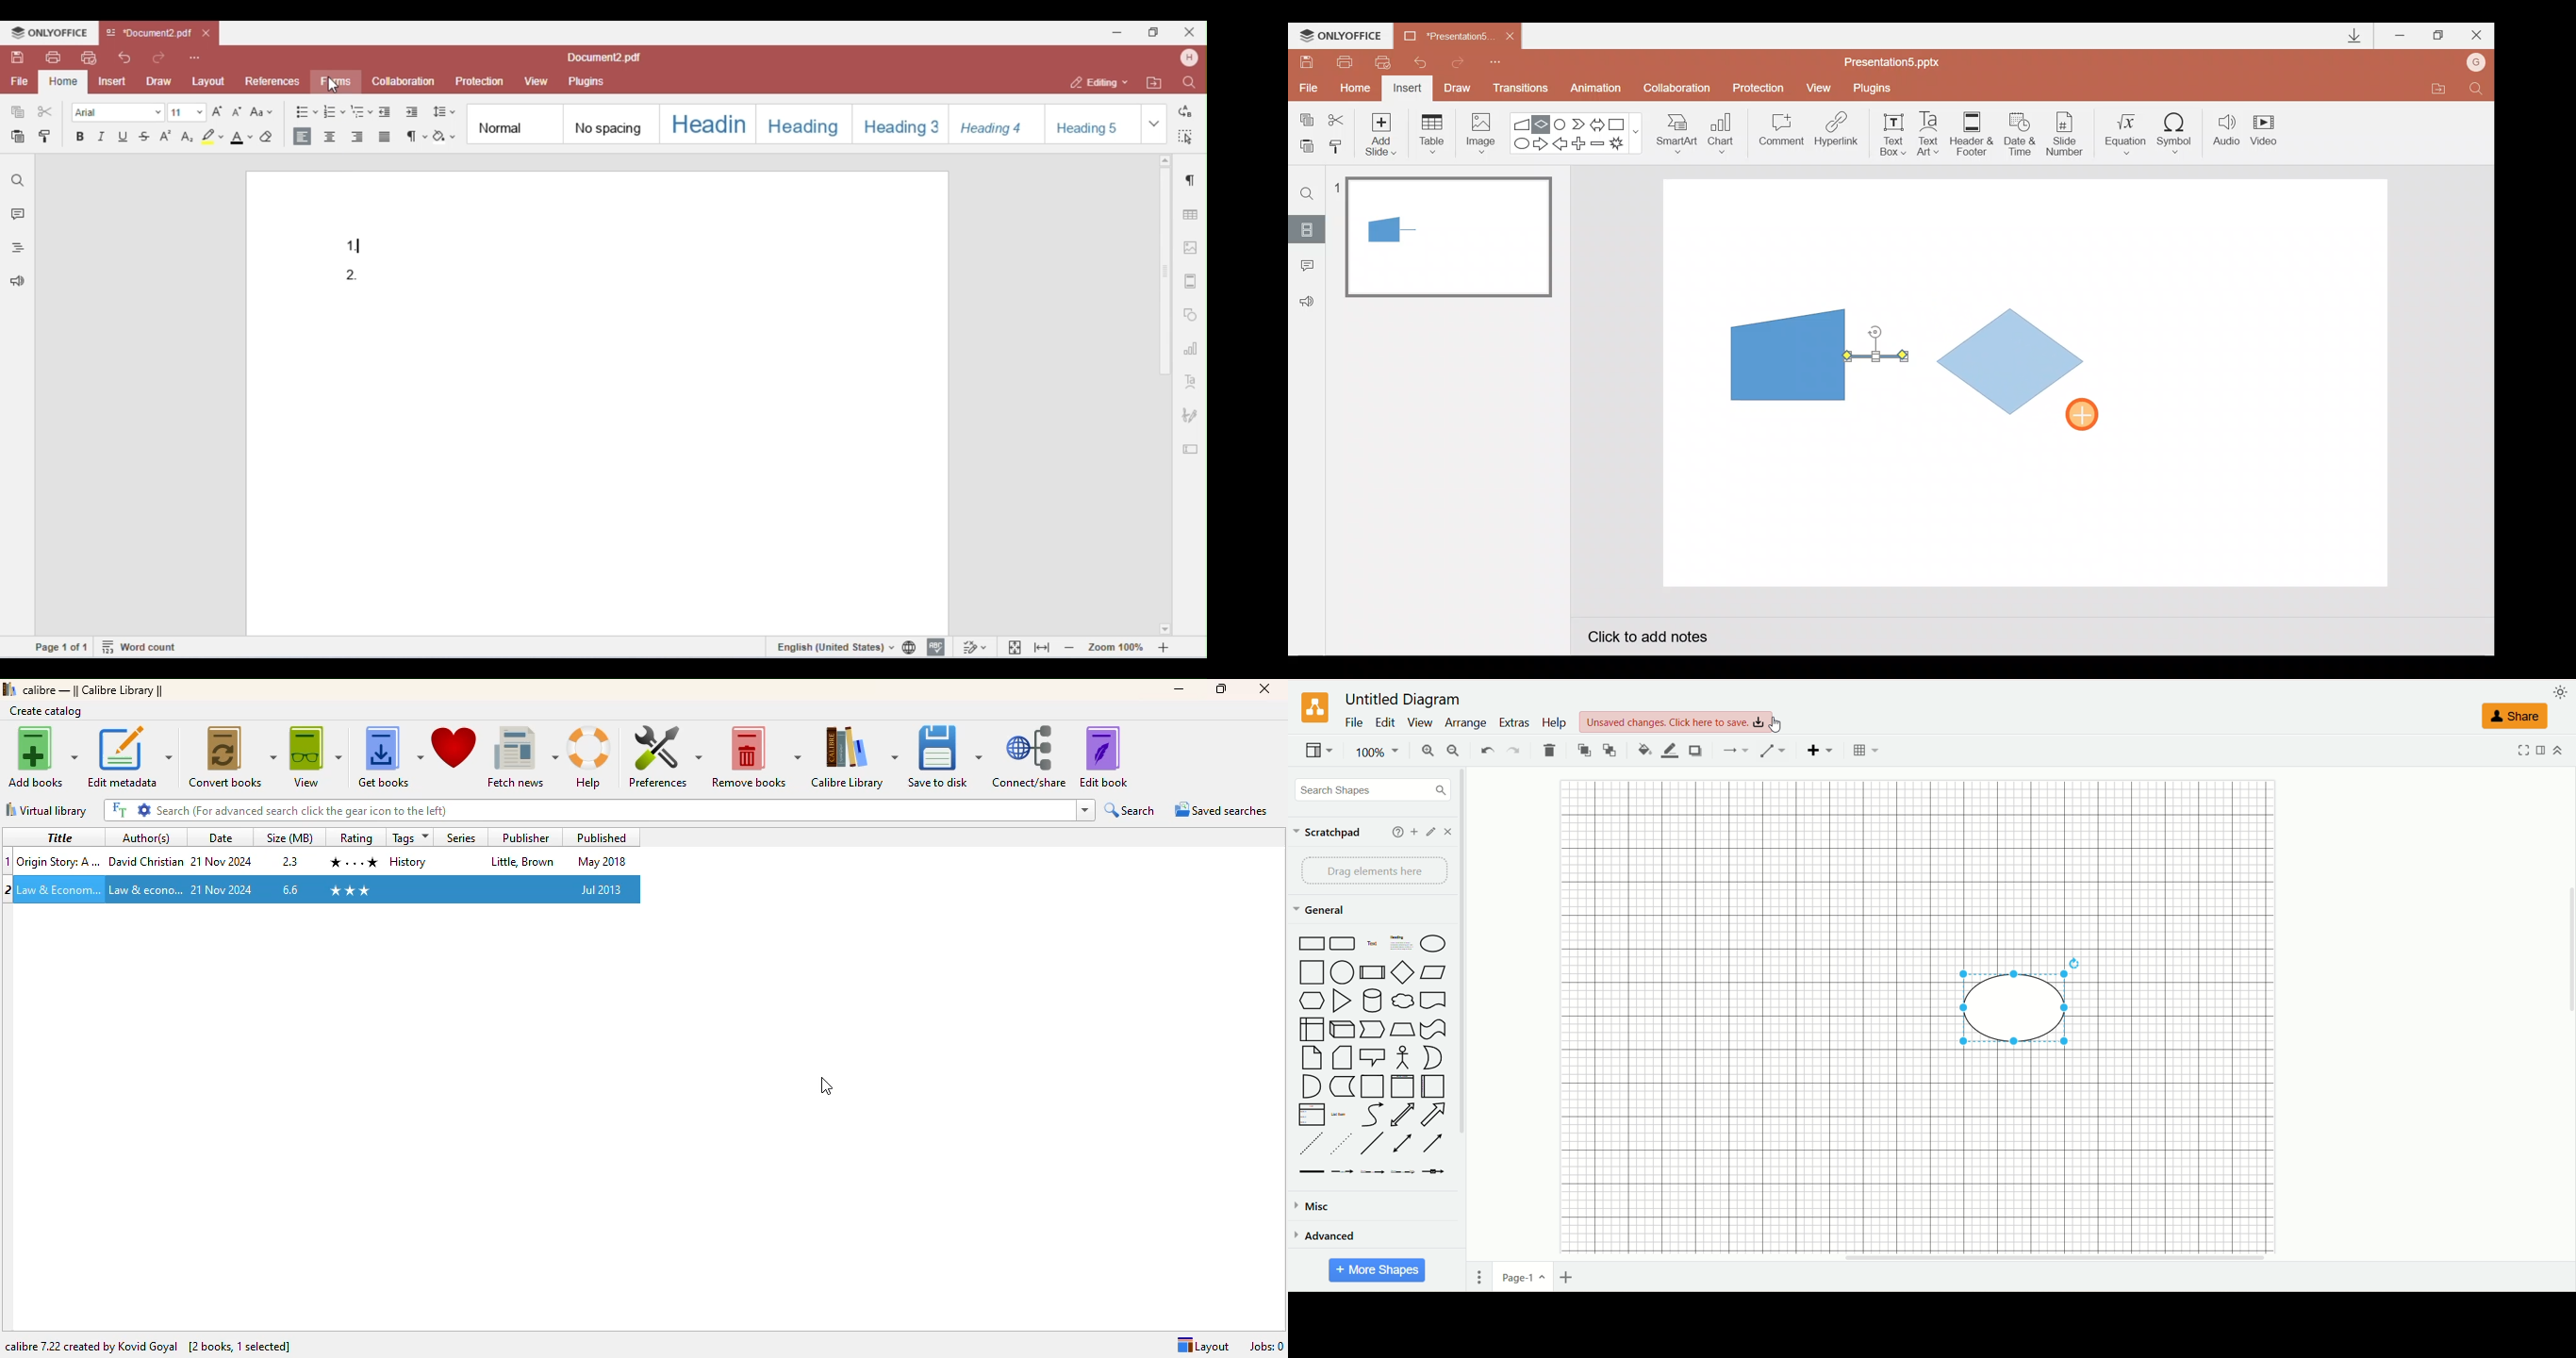 This screenshot has height=1372, width=2576. What do you see at coordinates (117, 809) in the screenshot?
I see `FT` at bounding box center [117, 809].